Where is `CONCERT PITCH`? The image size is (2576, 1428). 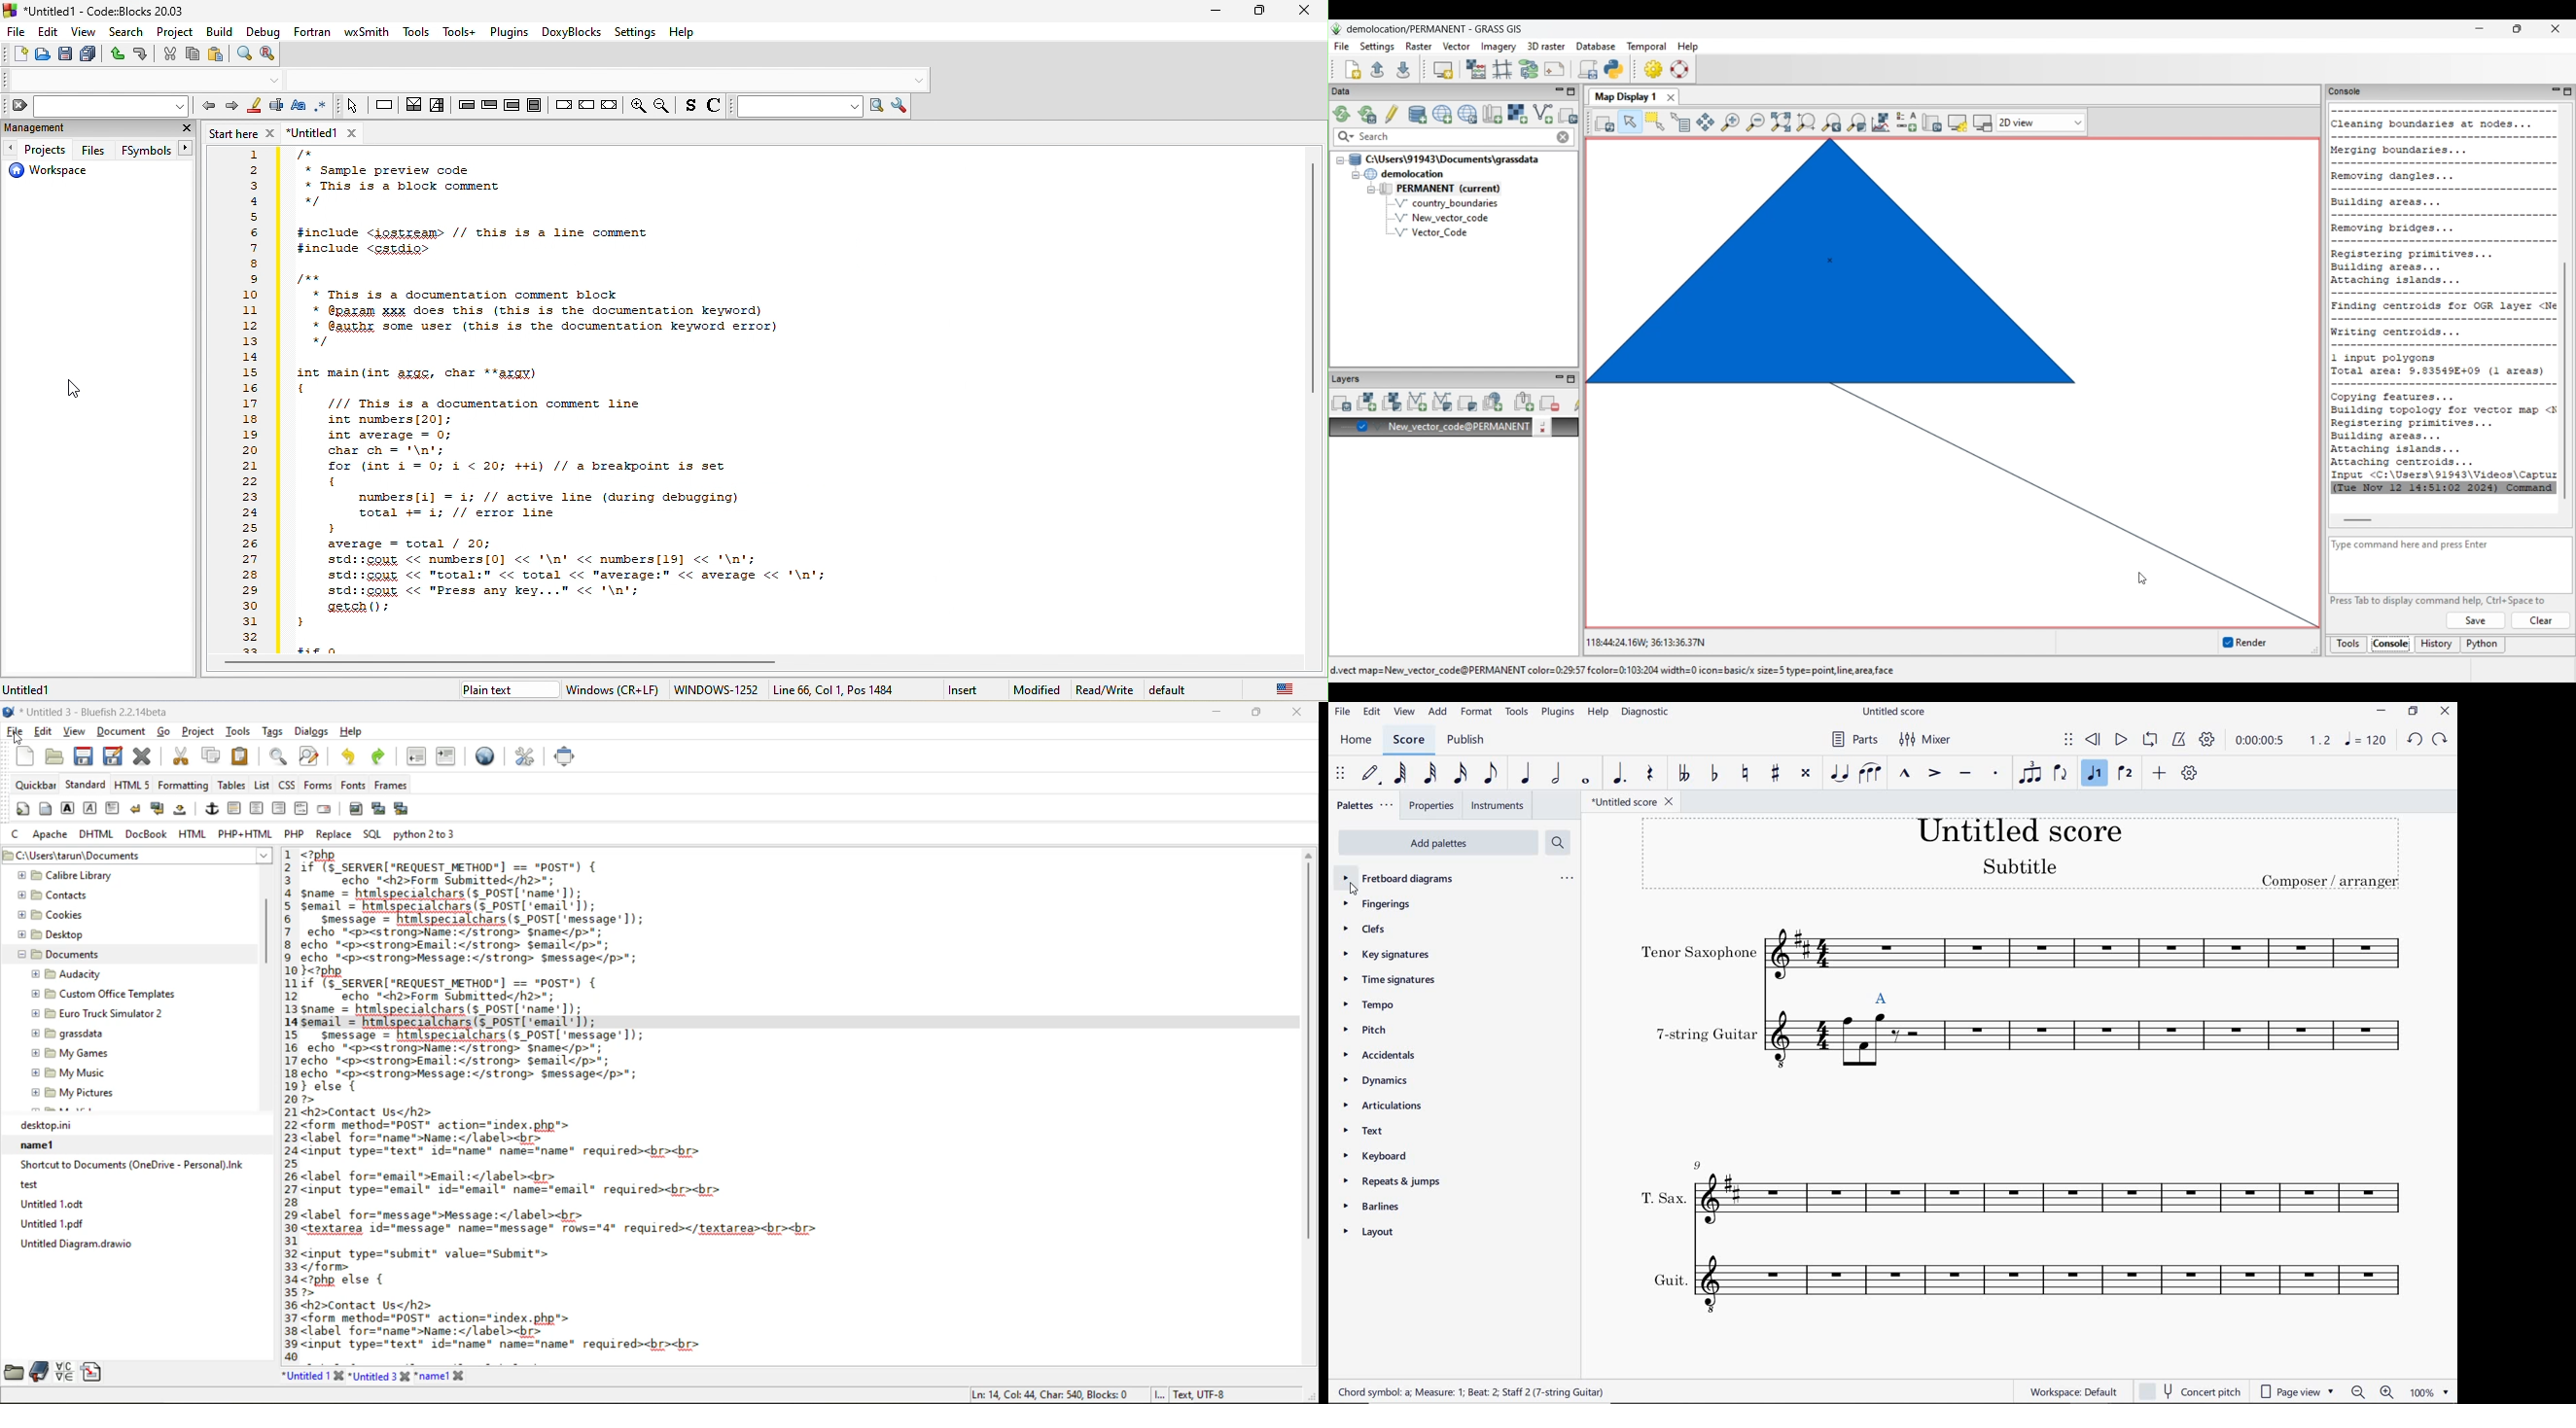 CONCERT PITCH is located at coordinates (2191, 1390).